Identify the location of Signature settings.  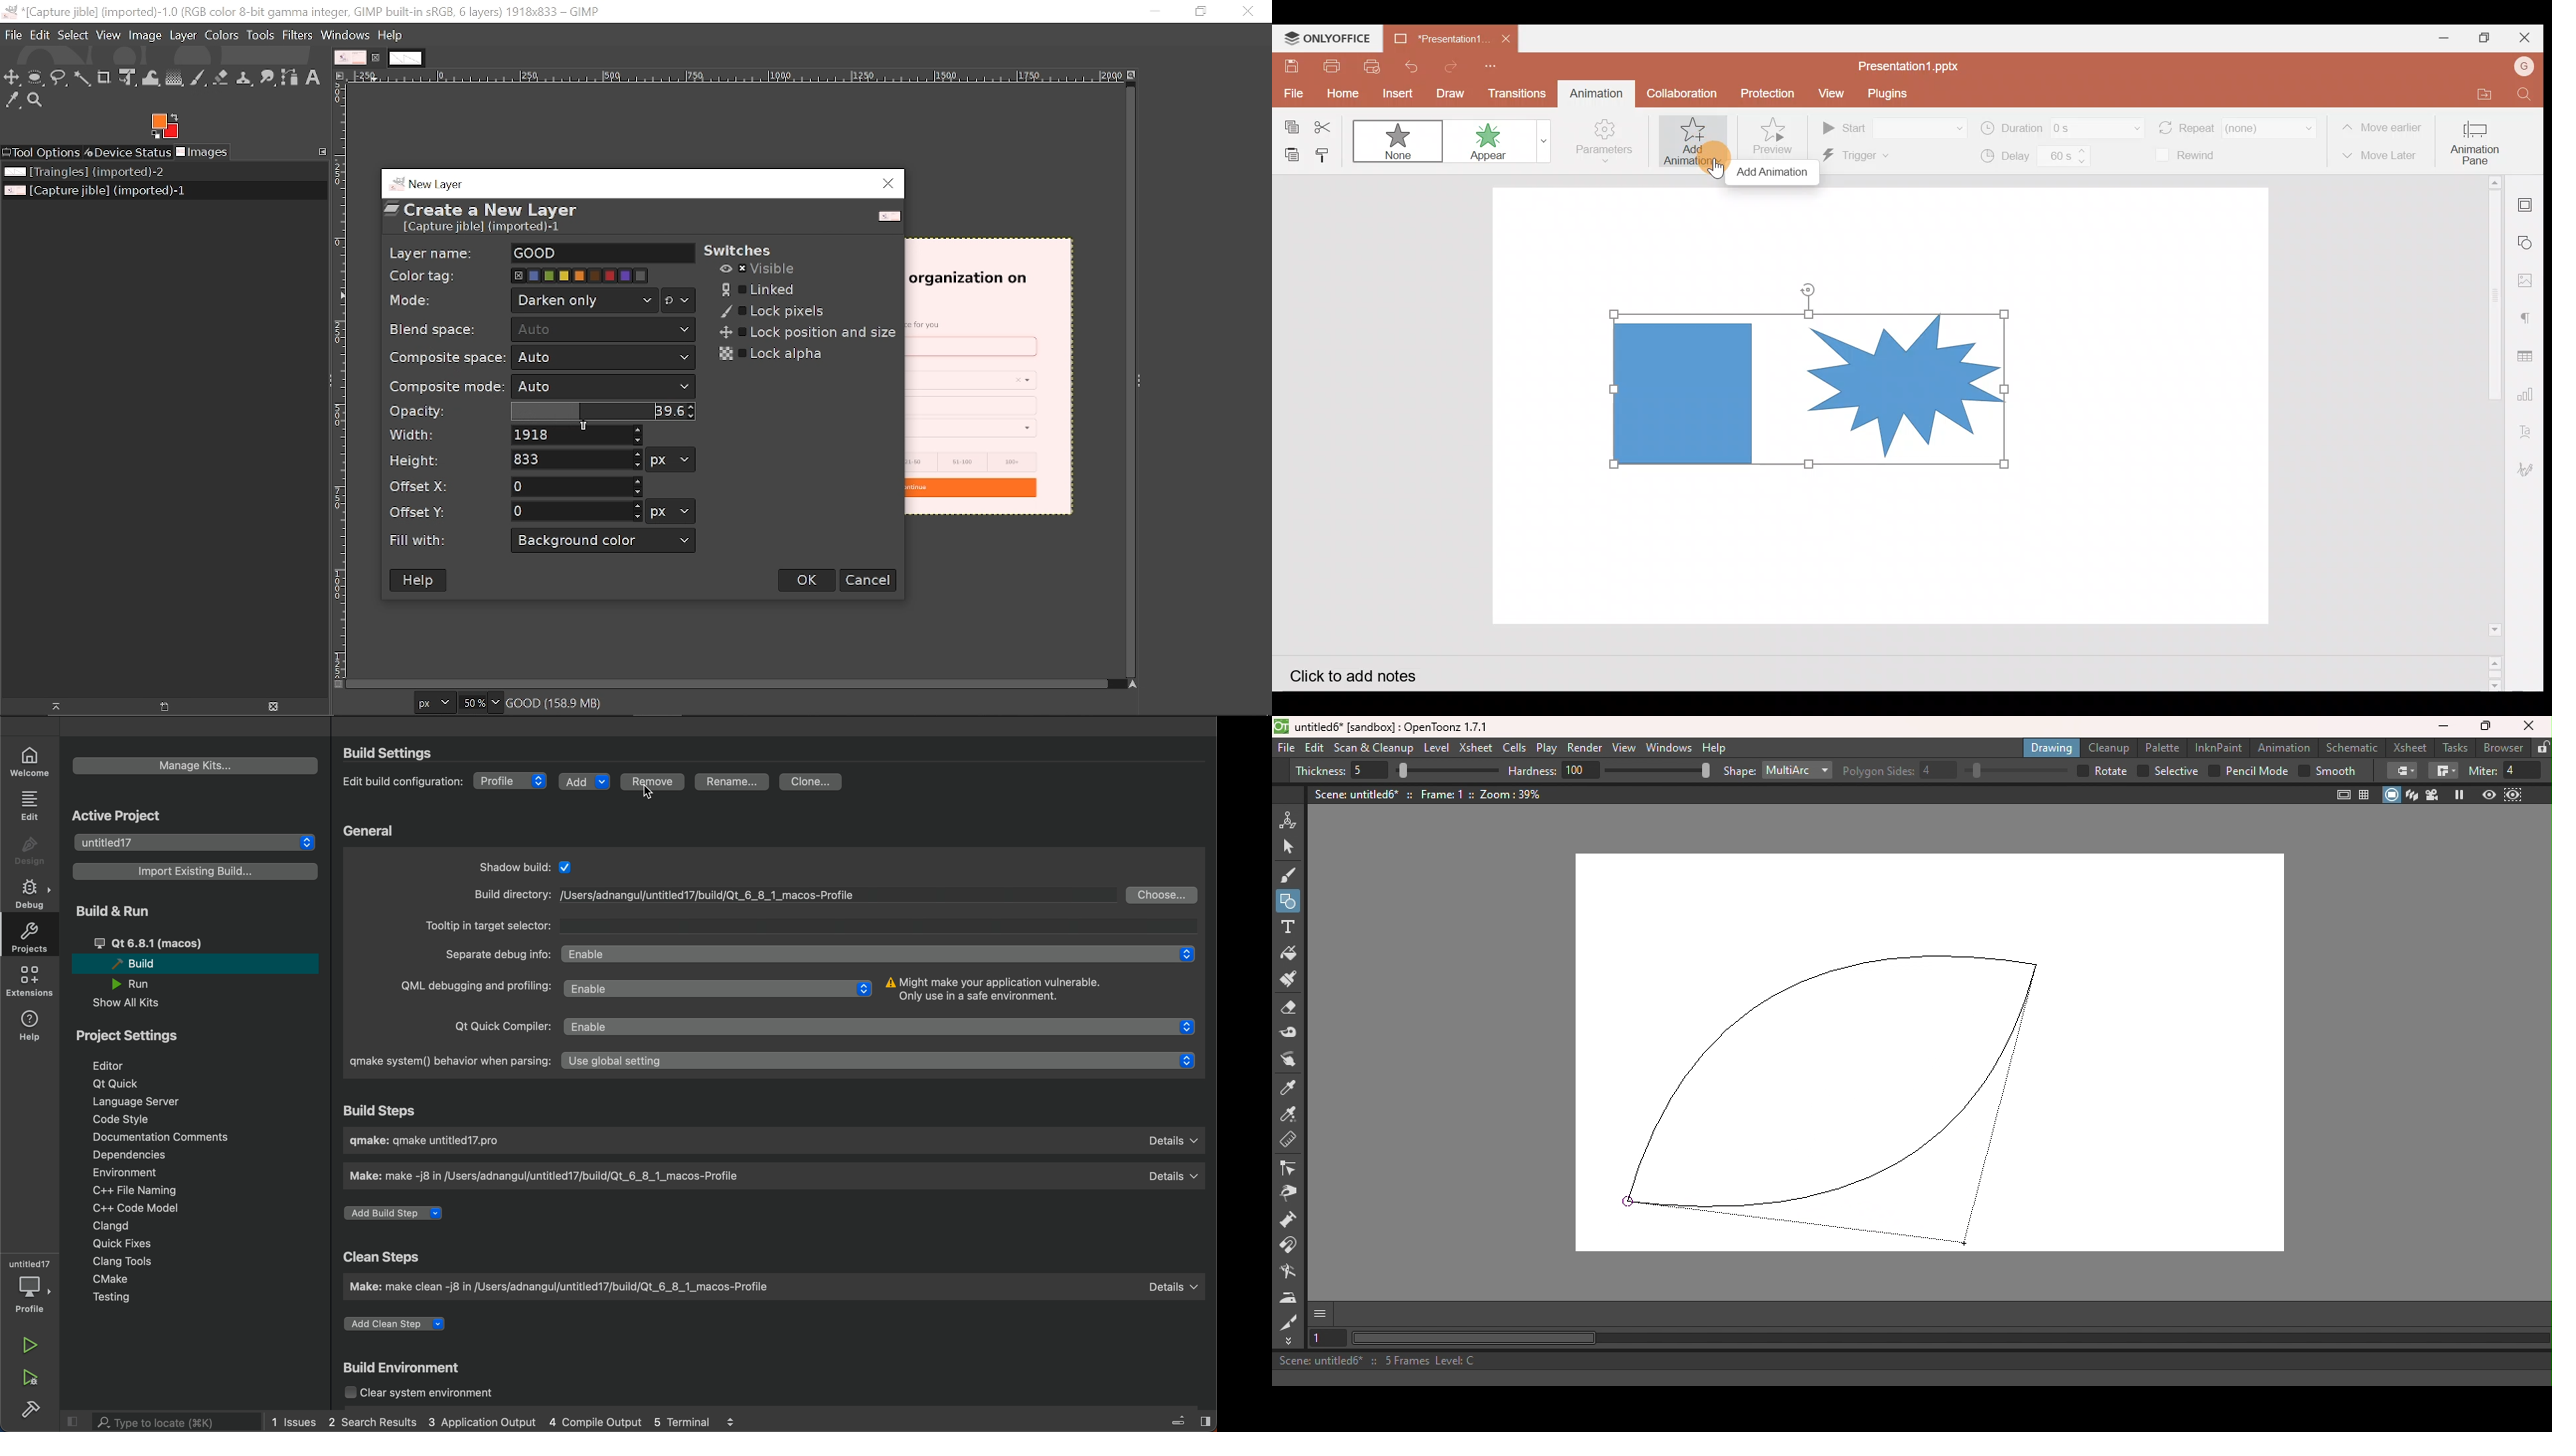
(2529, 468).